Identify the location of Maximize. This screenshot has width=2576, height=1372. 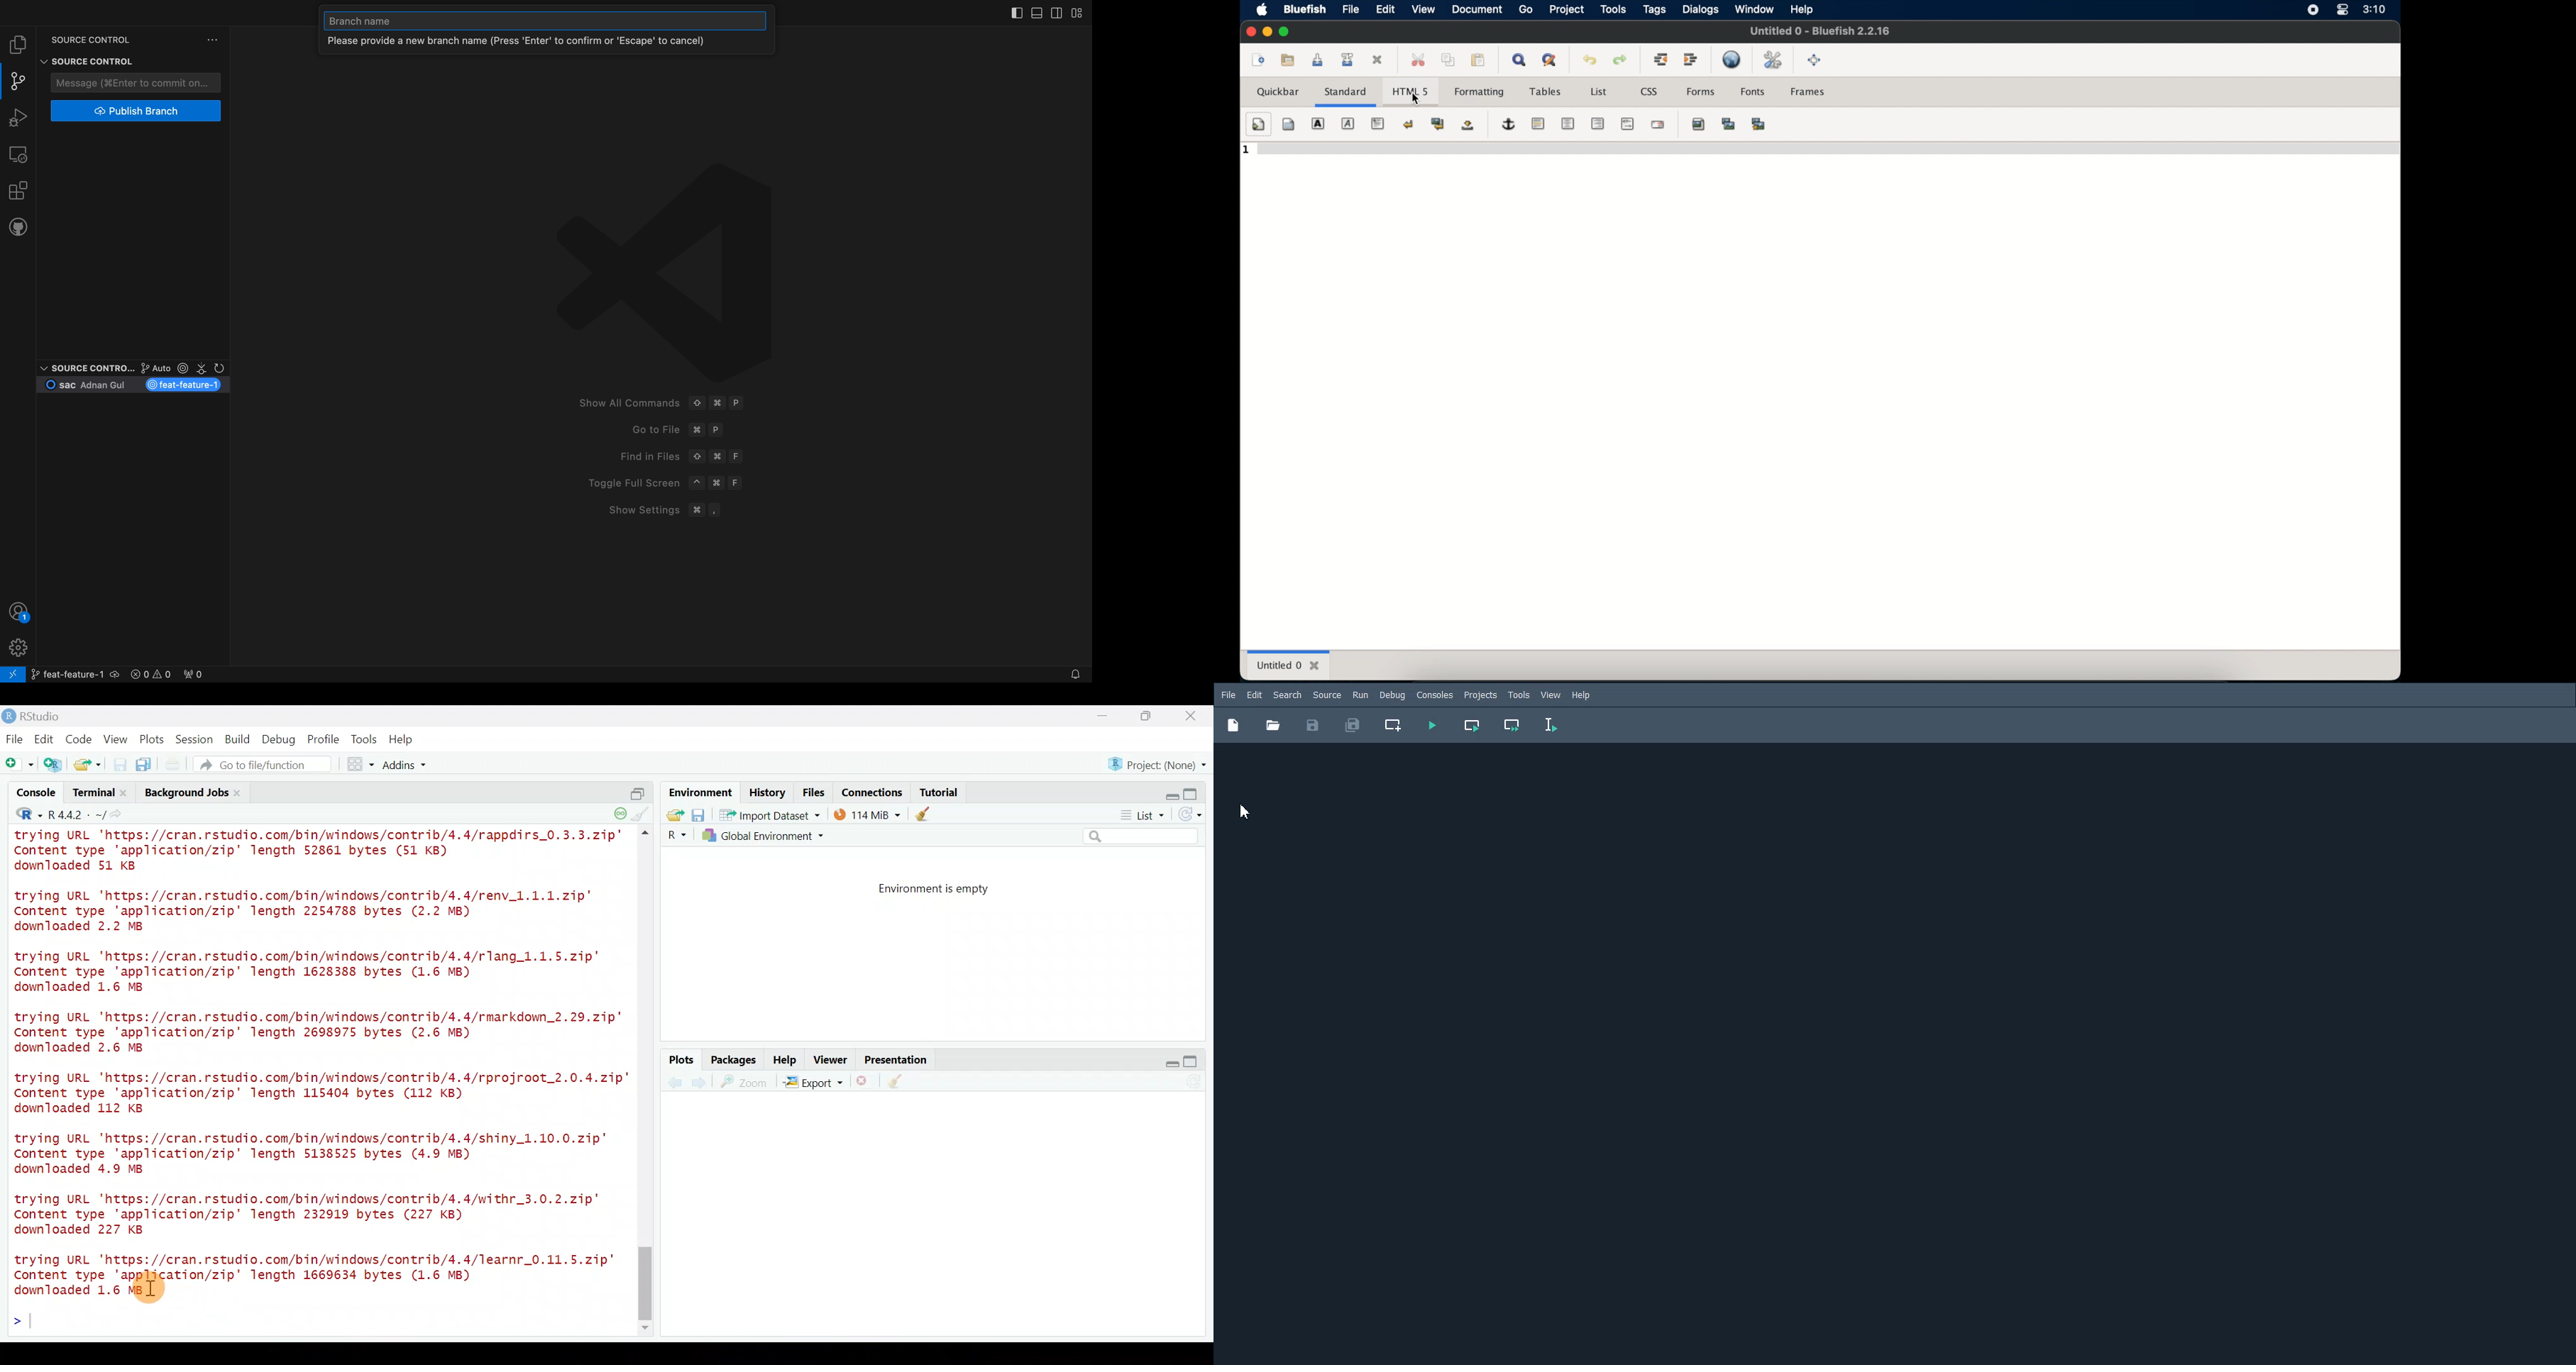
(1197, 791).